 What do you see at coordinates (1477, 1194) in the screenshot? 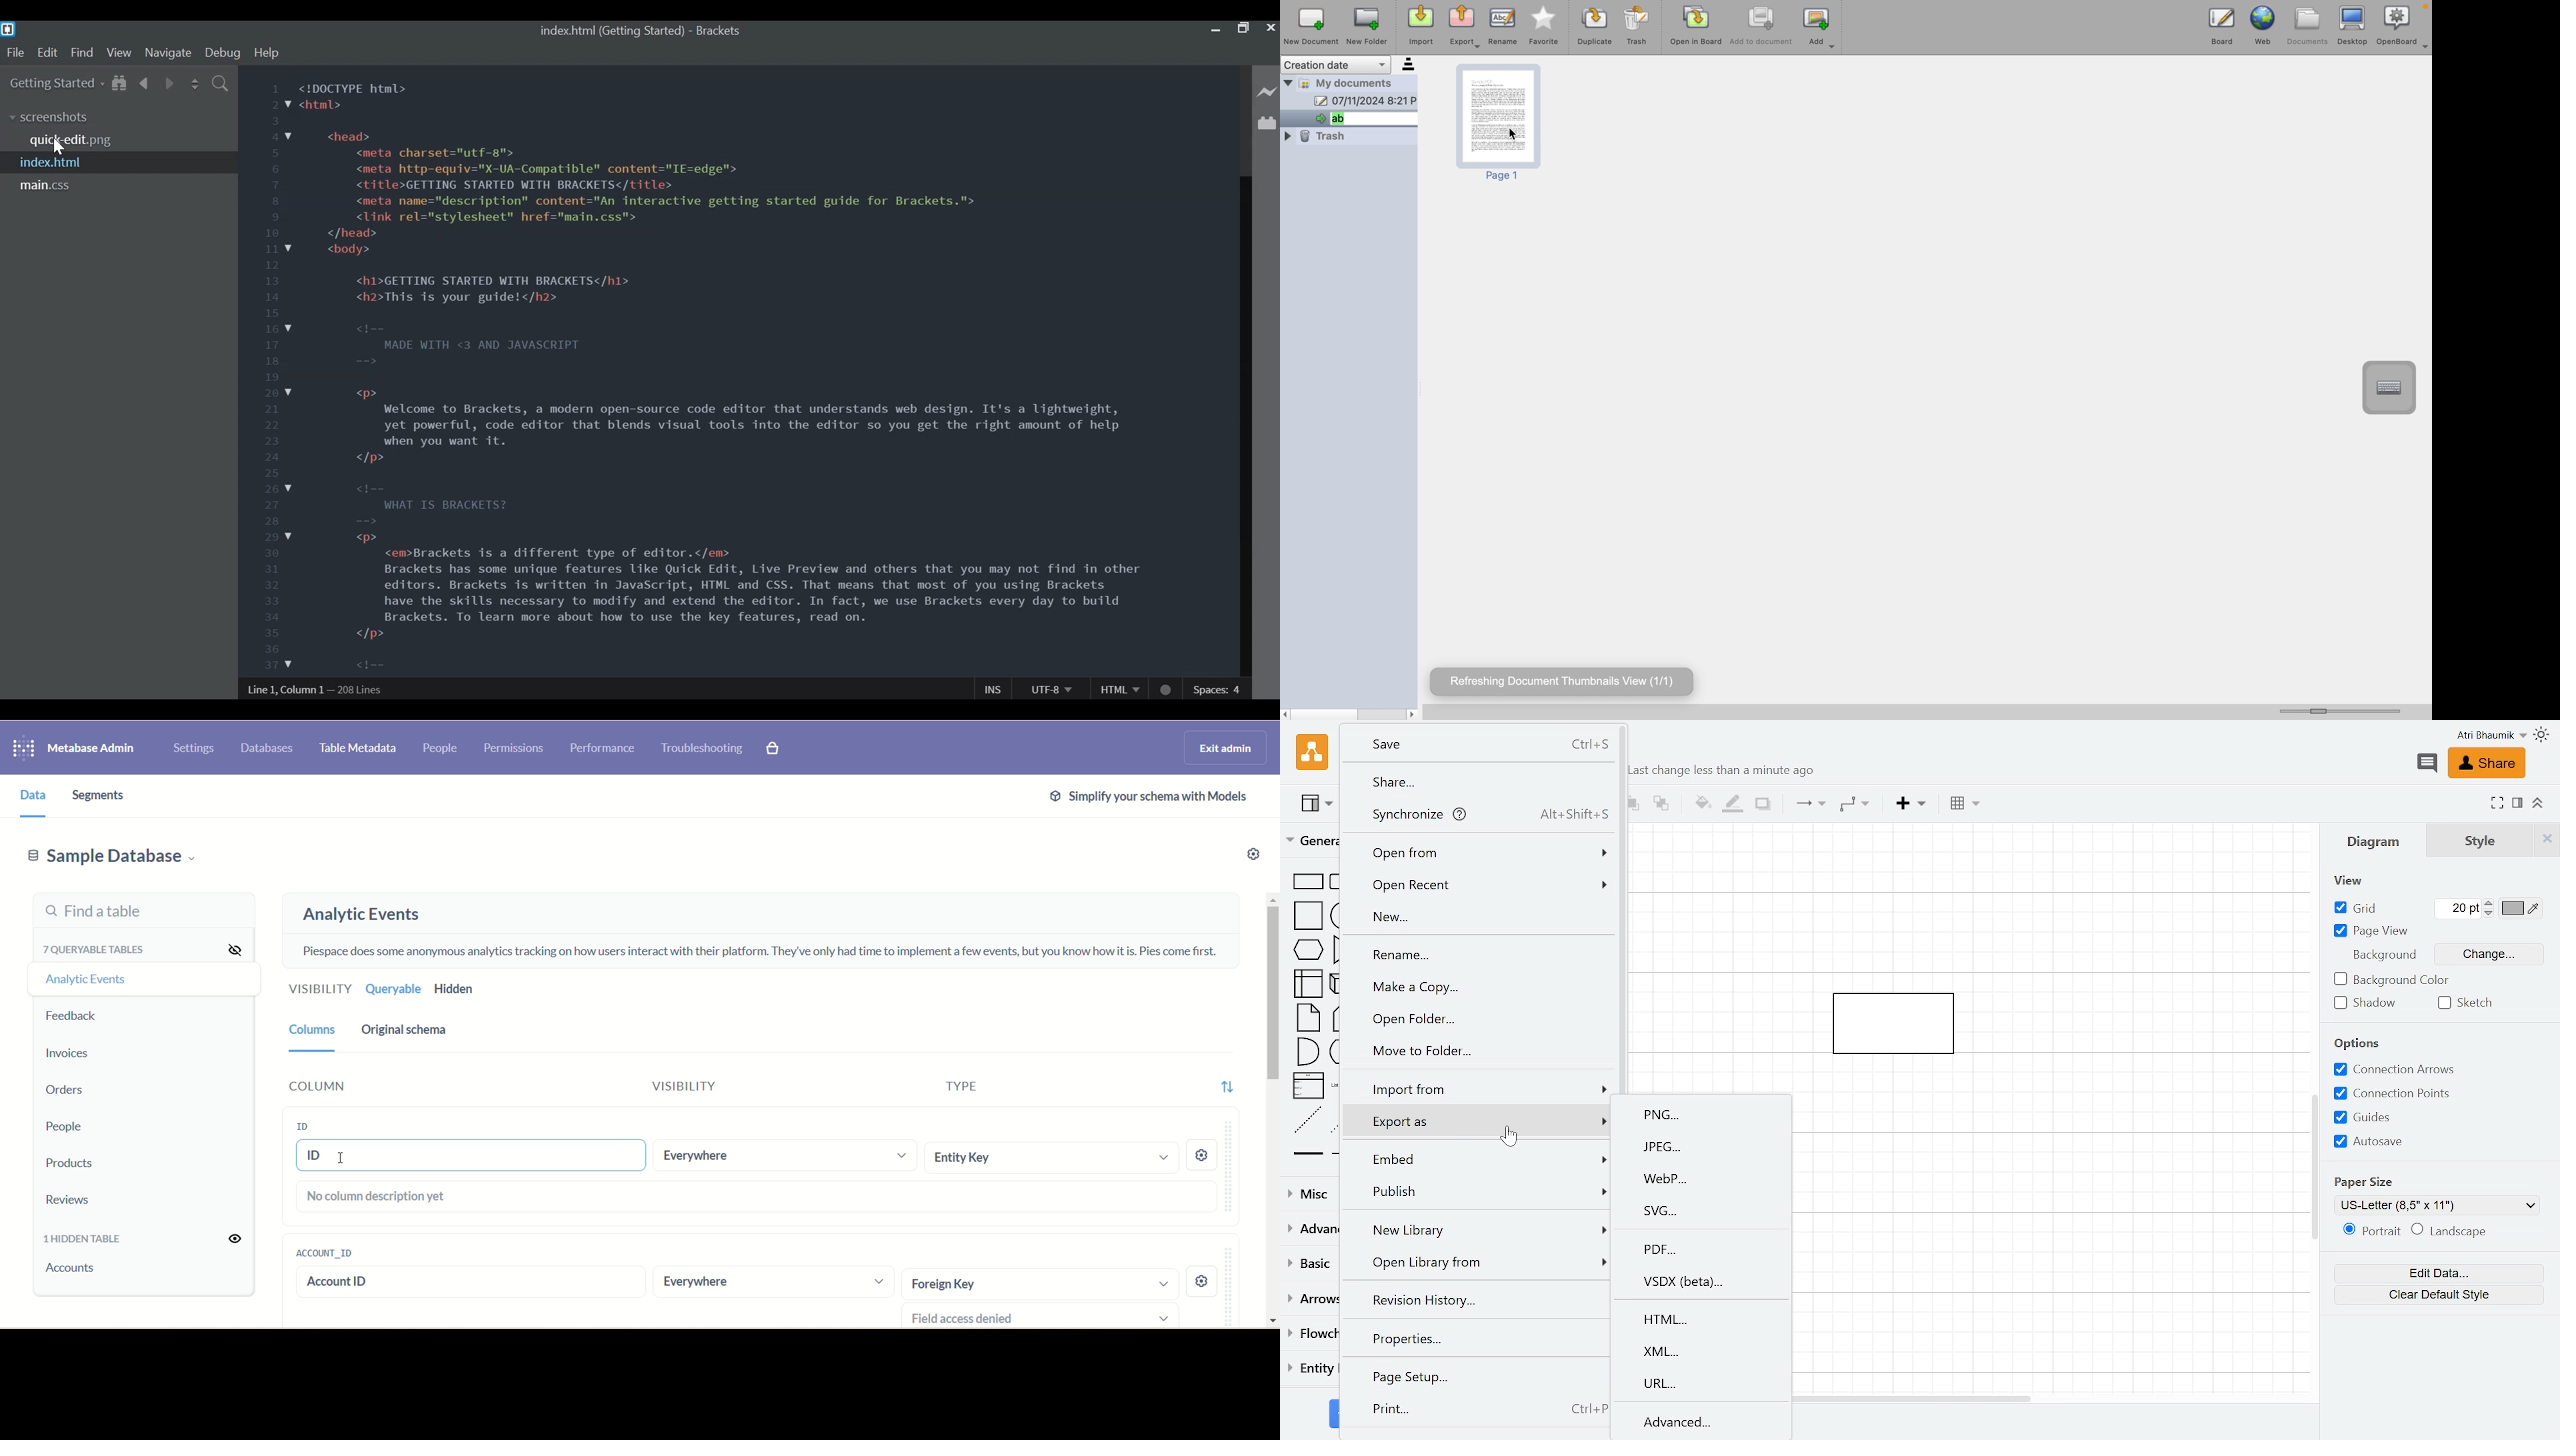
I see `Publish` at bounding box center [1477, 1194].